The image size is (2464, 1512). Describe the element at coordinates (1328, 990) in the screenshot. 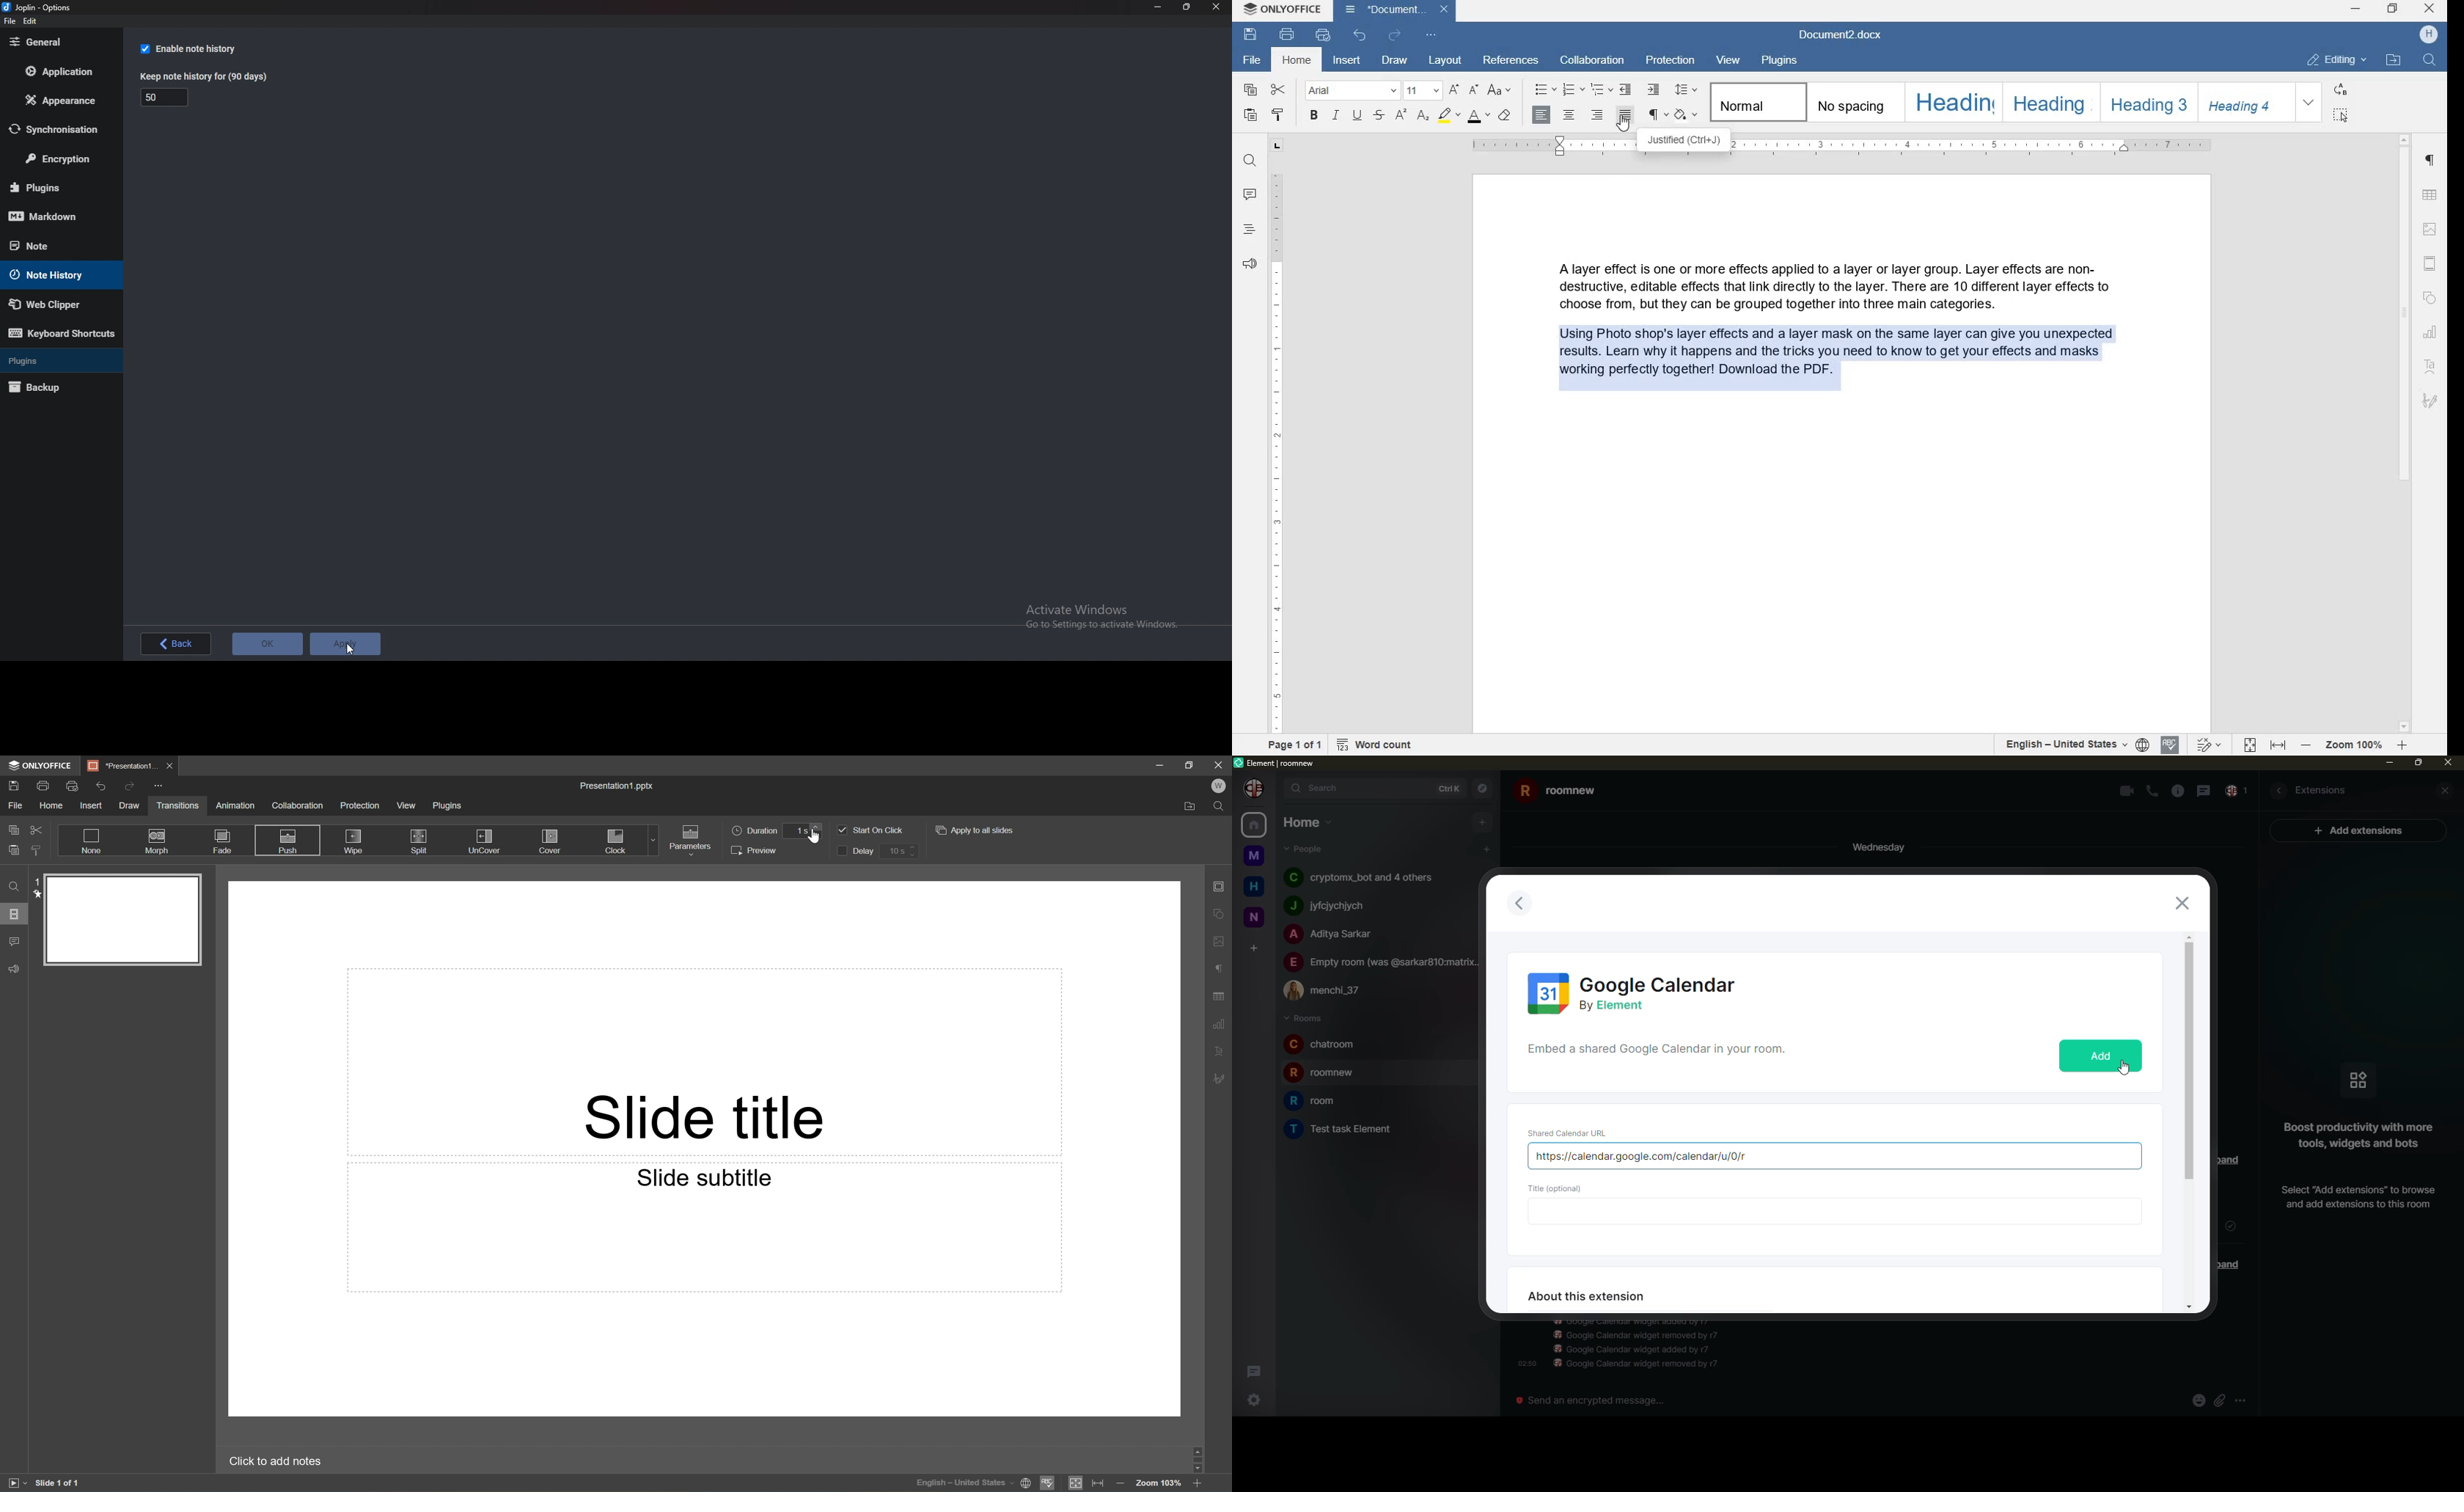

I see `people` at that location.